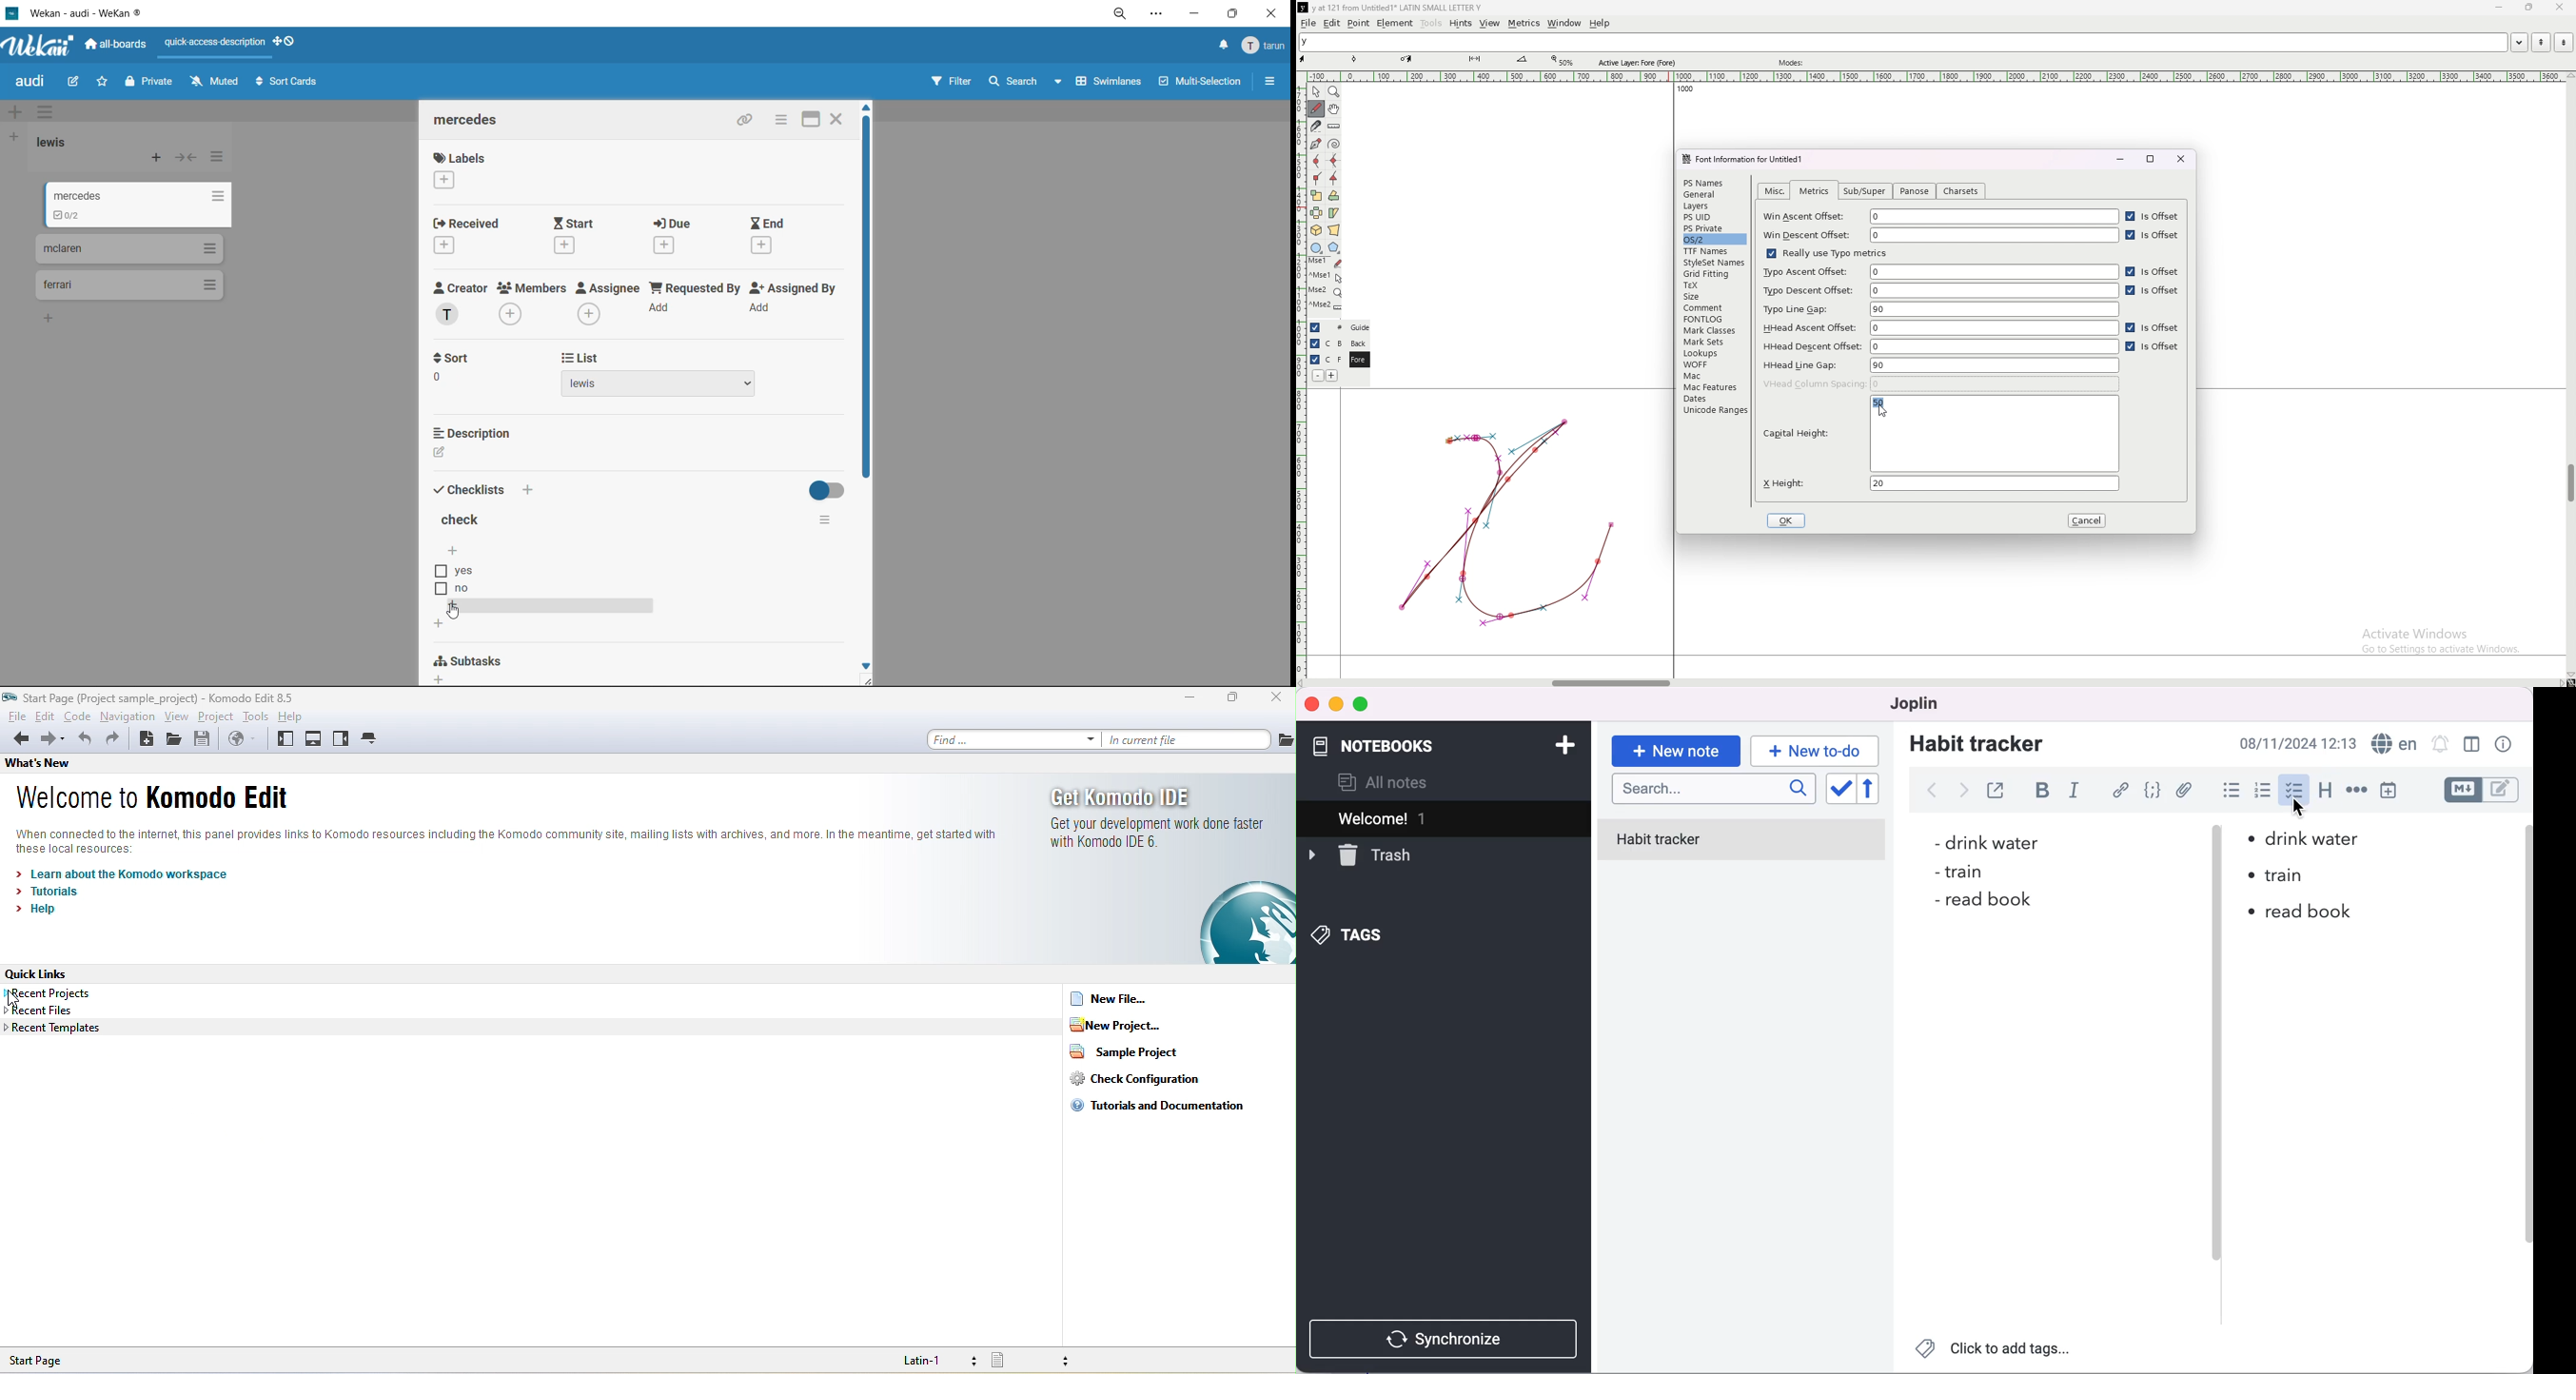 The height and width of the screenshot is (1400, 2576). What do you see at coordinates (834, 522) in the screenshot?
I see `checklist actions` at bounding box center [834, 522].